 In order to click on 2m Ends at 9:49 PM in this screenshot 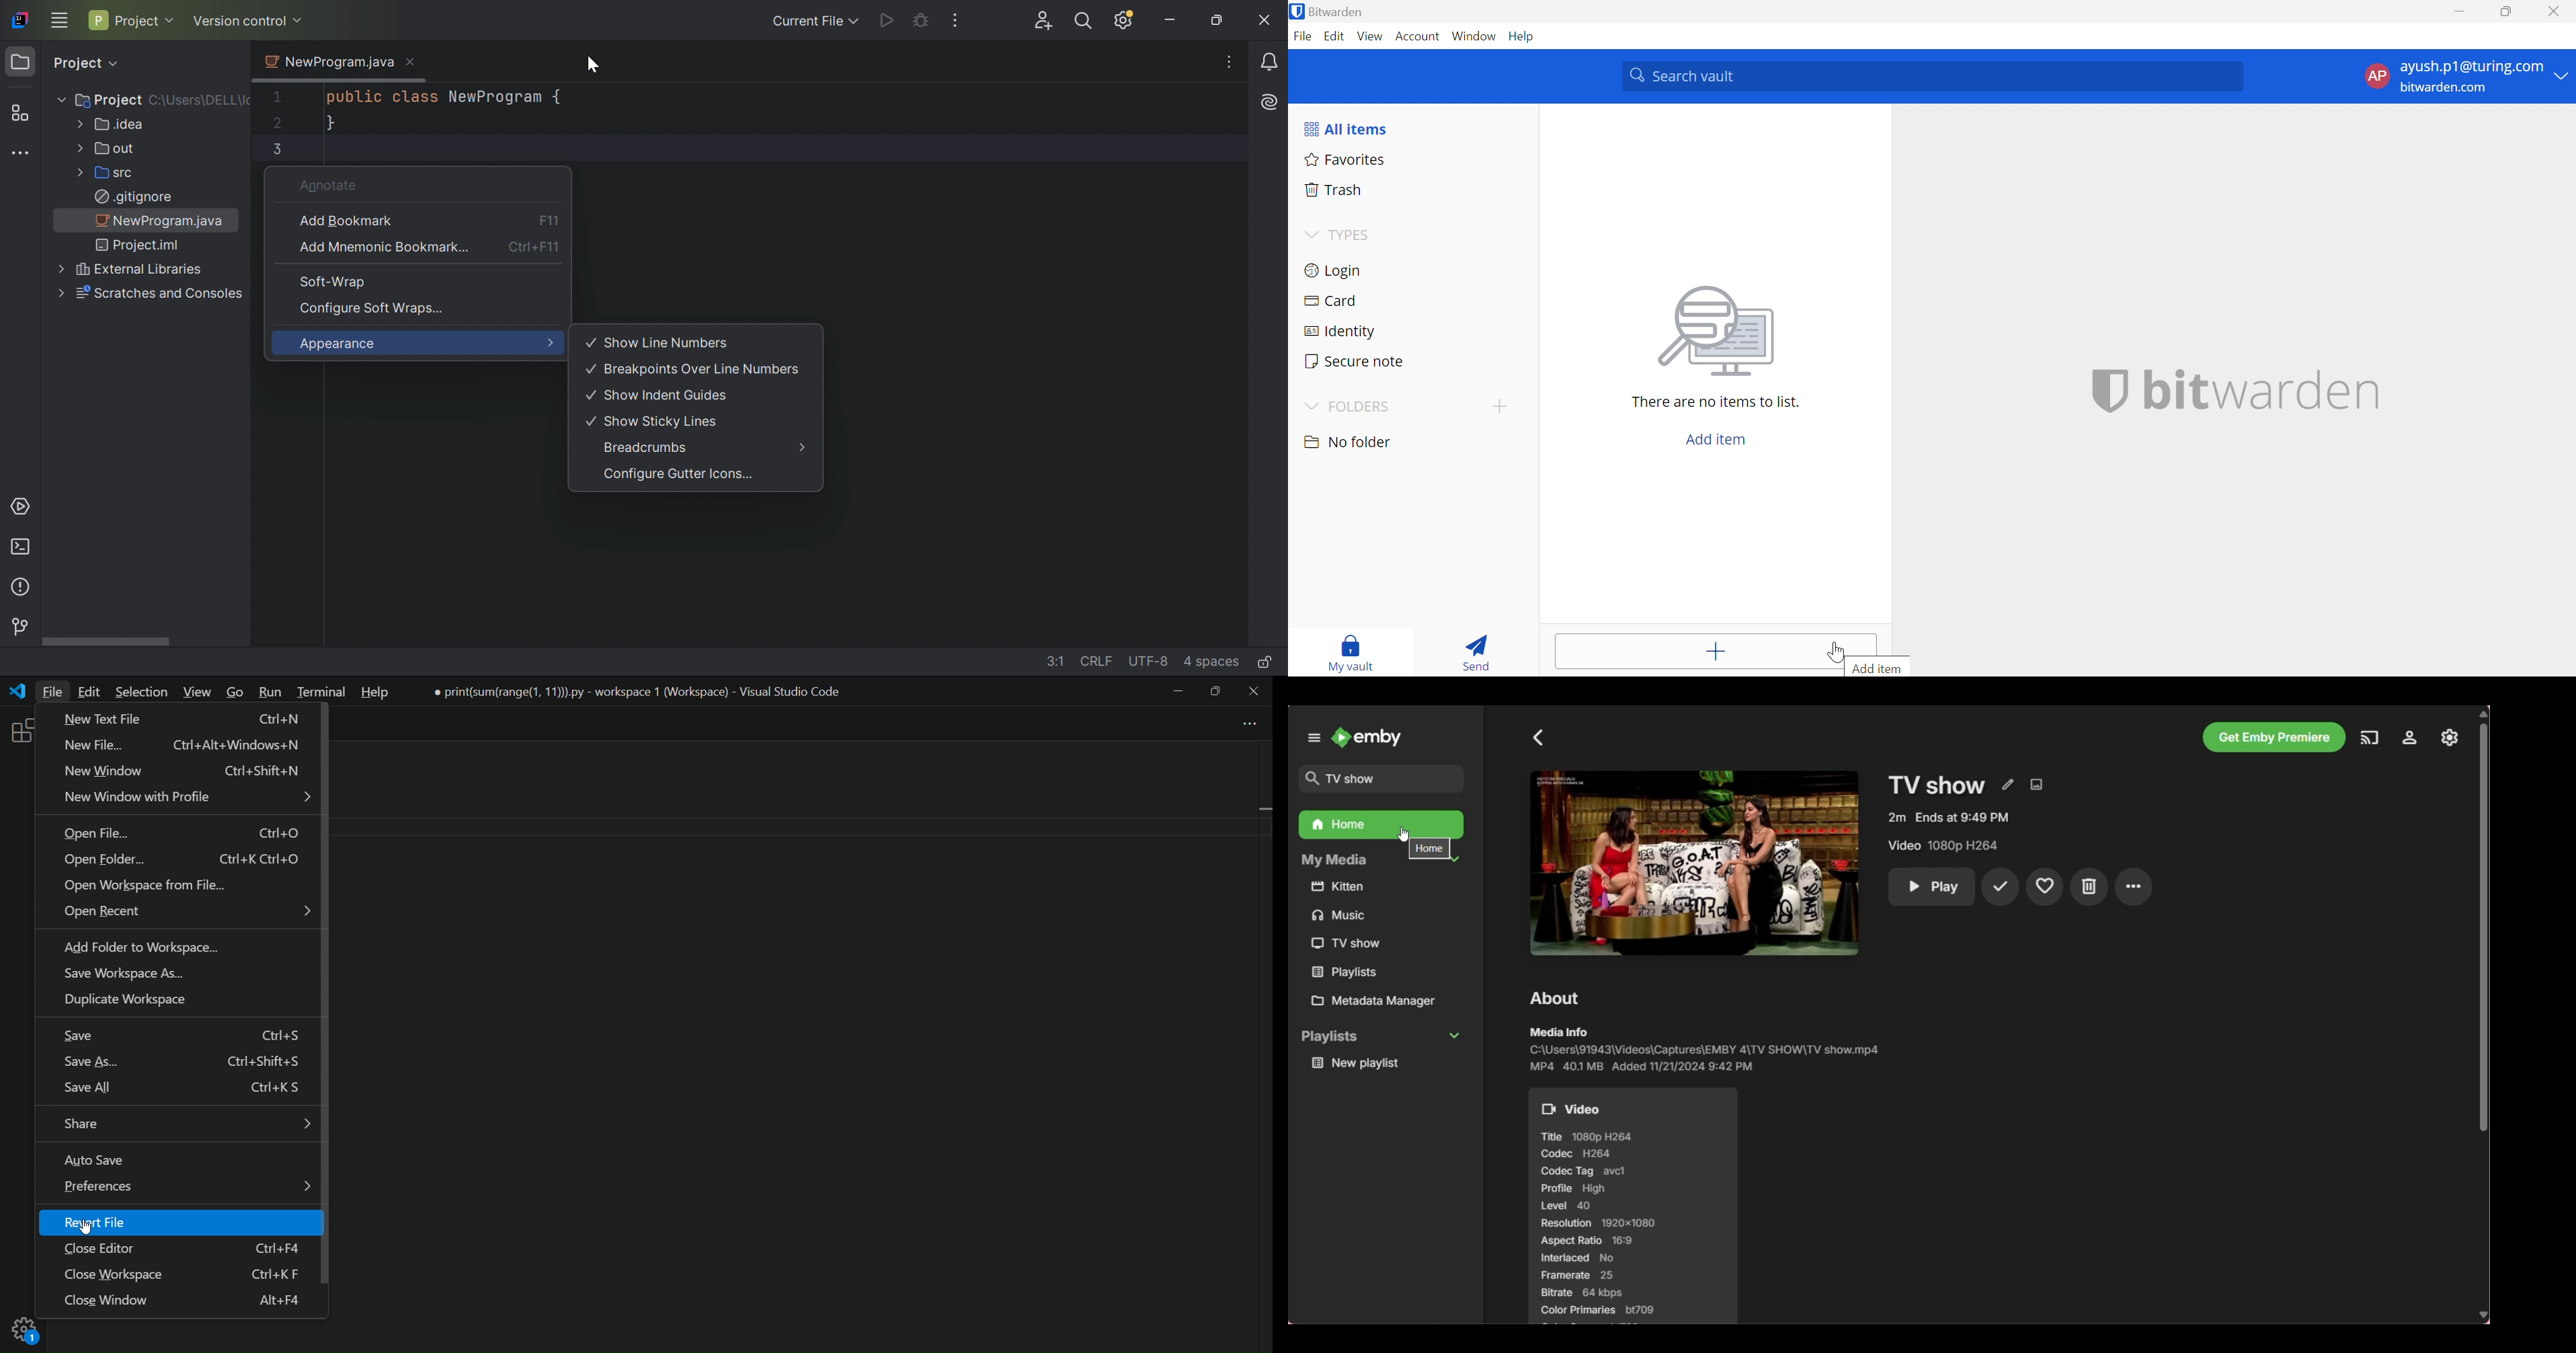, I will do `click(1950, 817)`.